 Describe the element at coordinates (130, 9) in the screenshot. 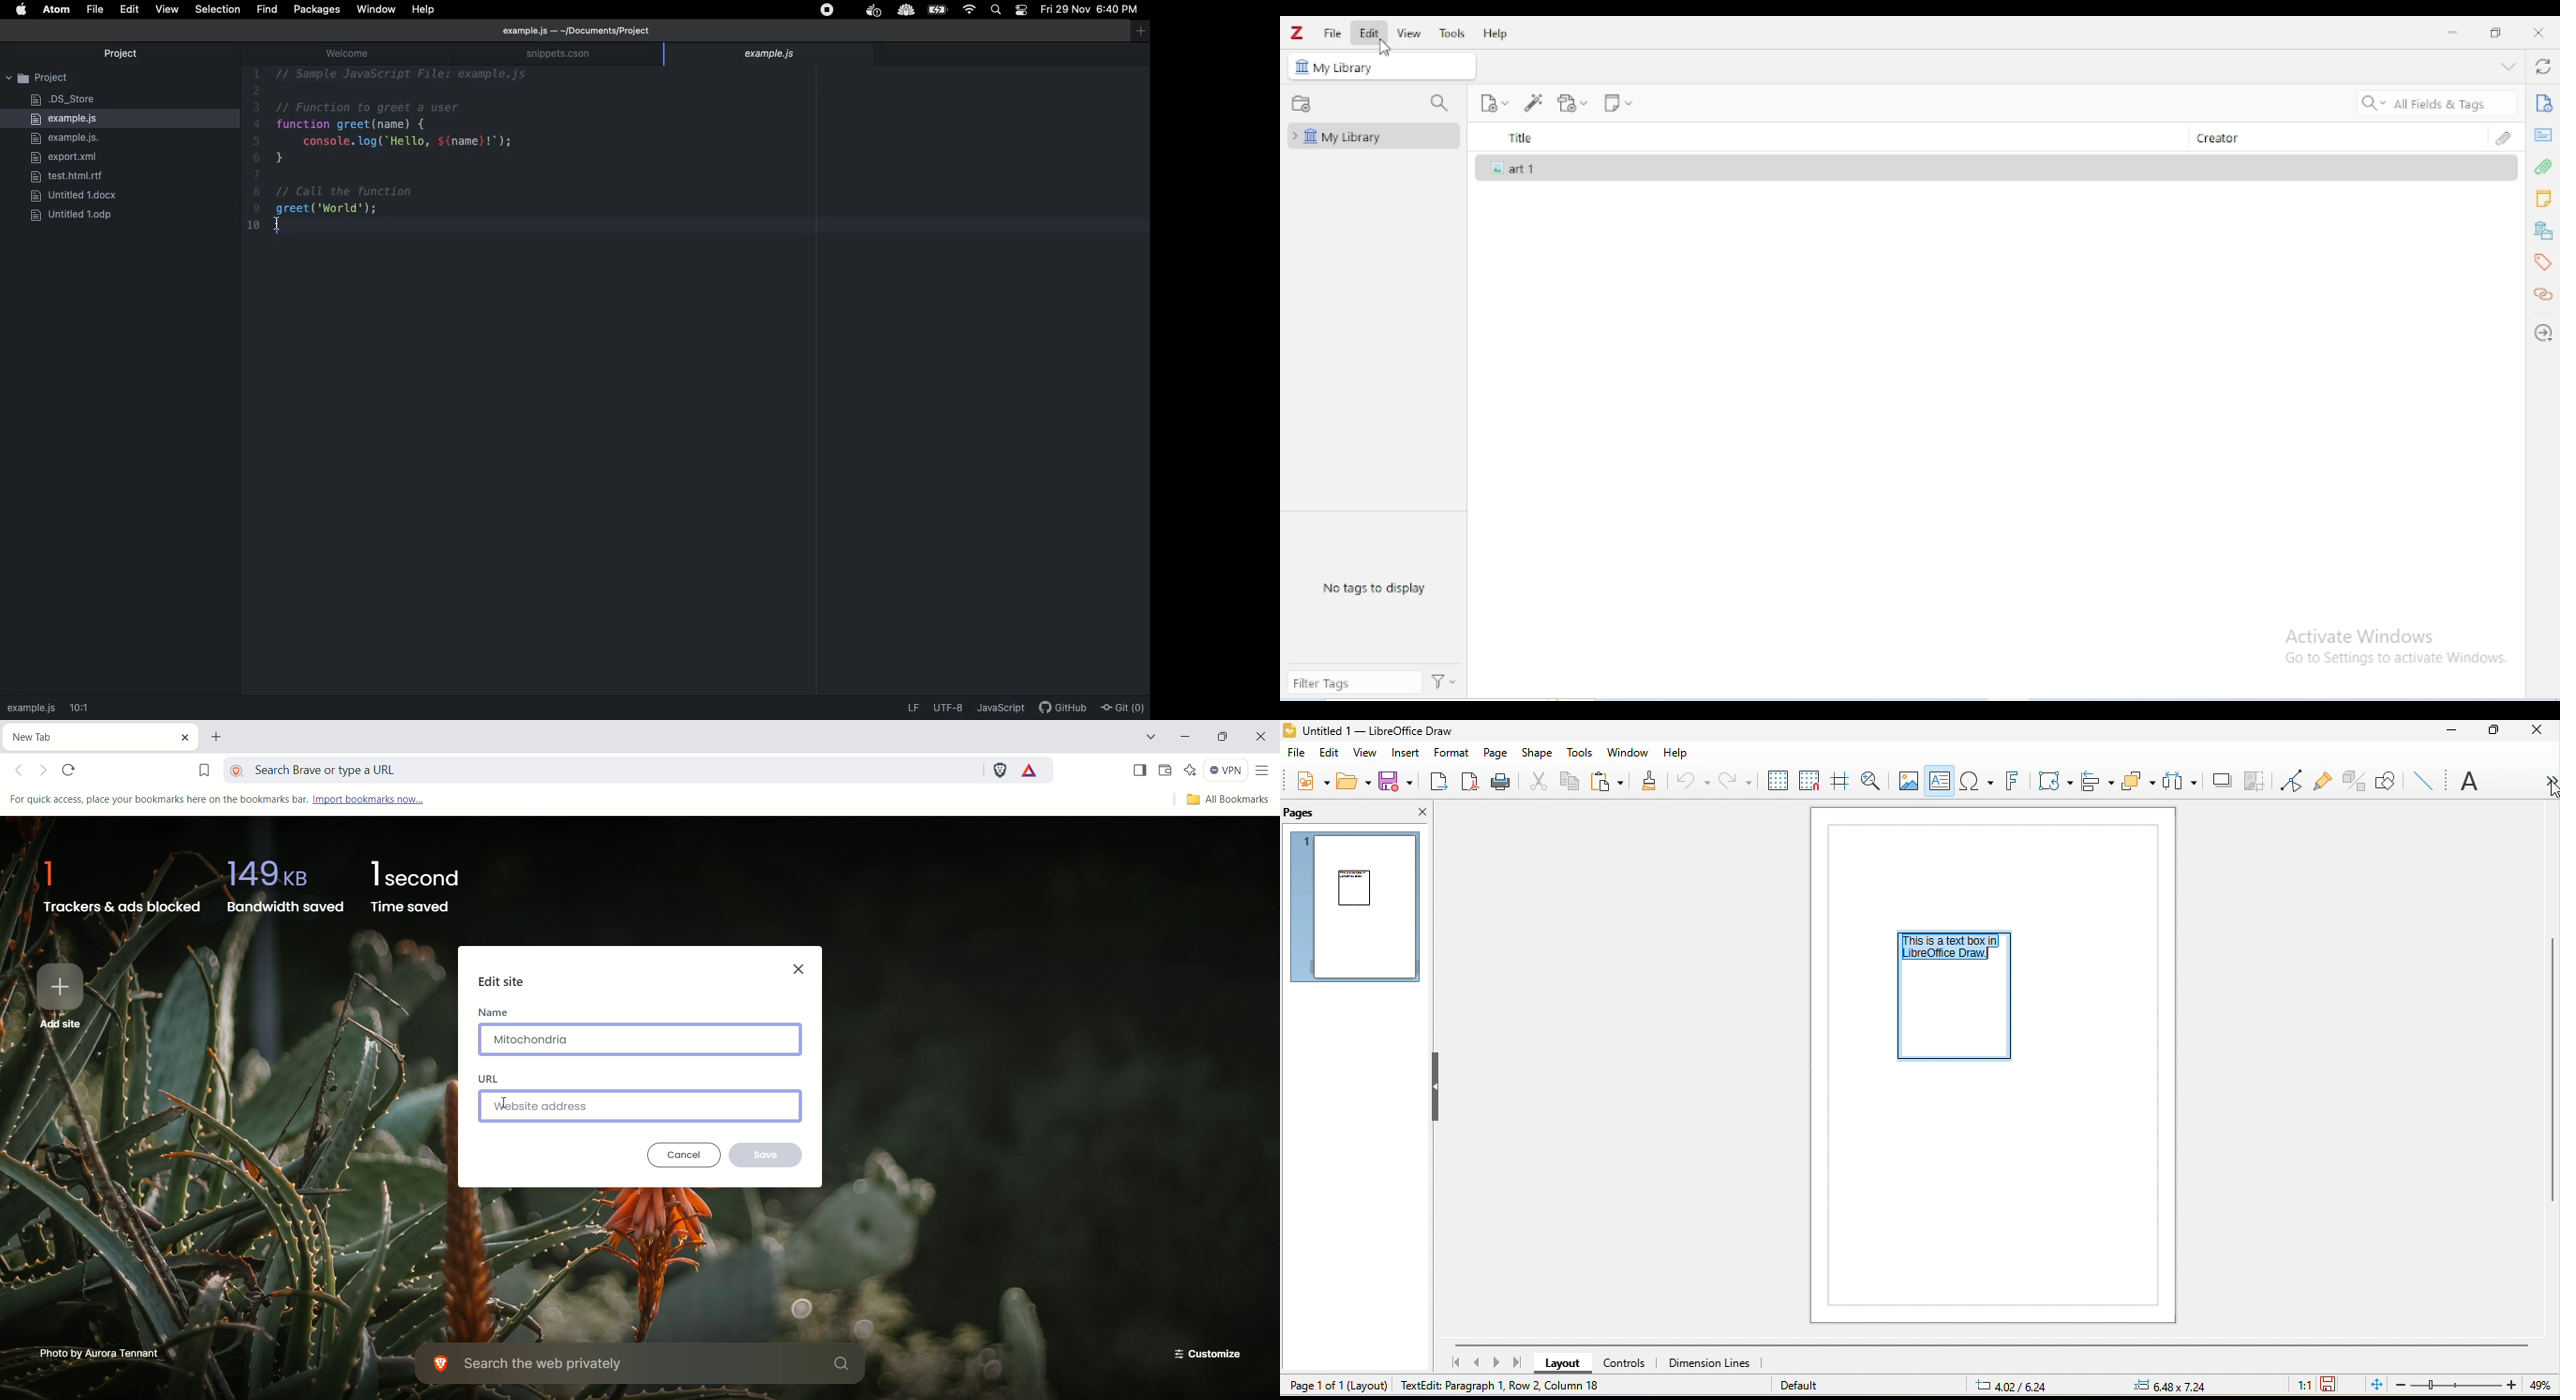

I see `Edit` at that location.